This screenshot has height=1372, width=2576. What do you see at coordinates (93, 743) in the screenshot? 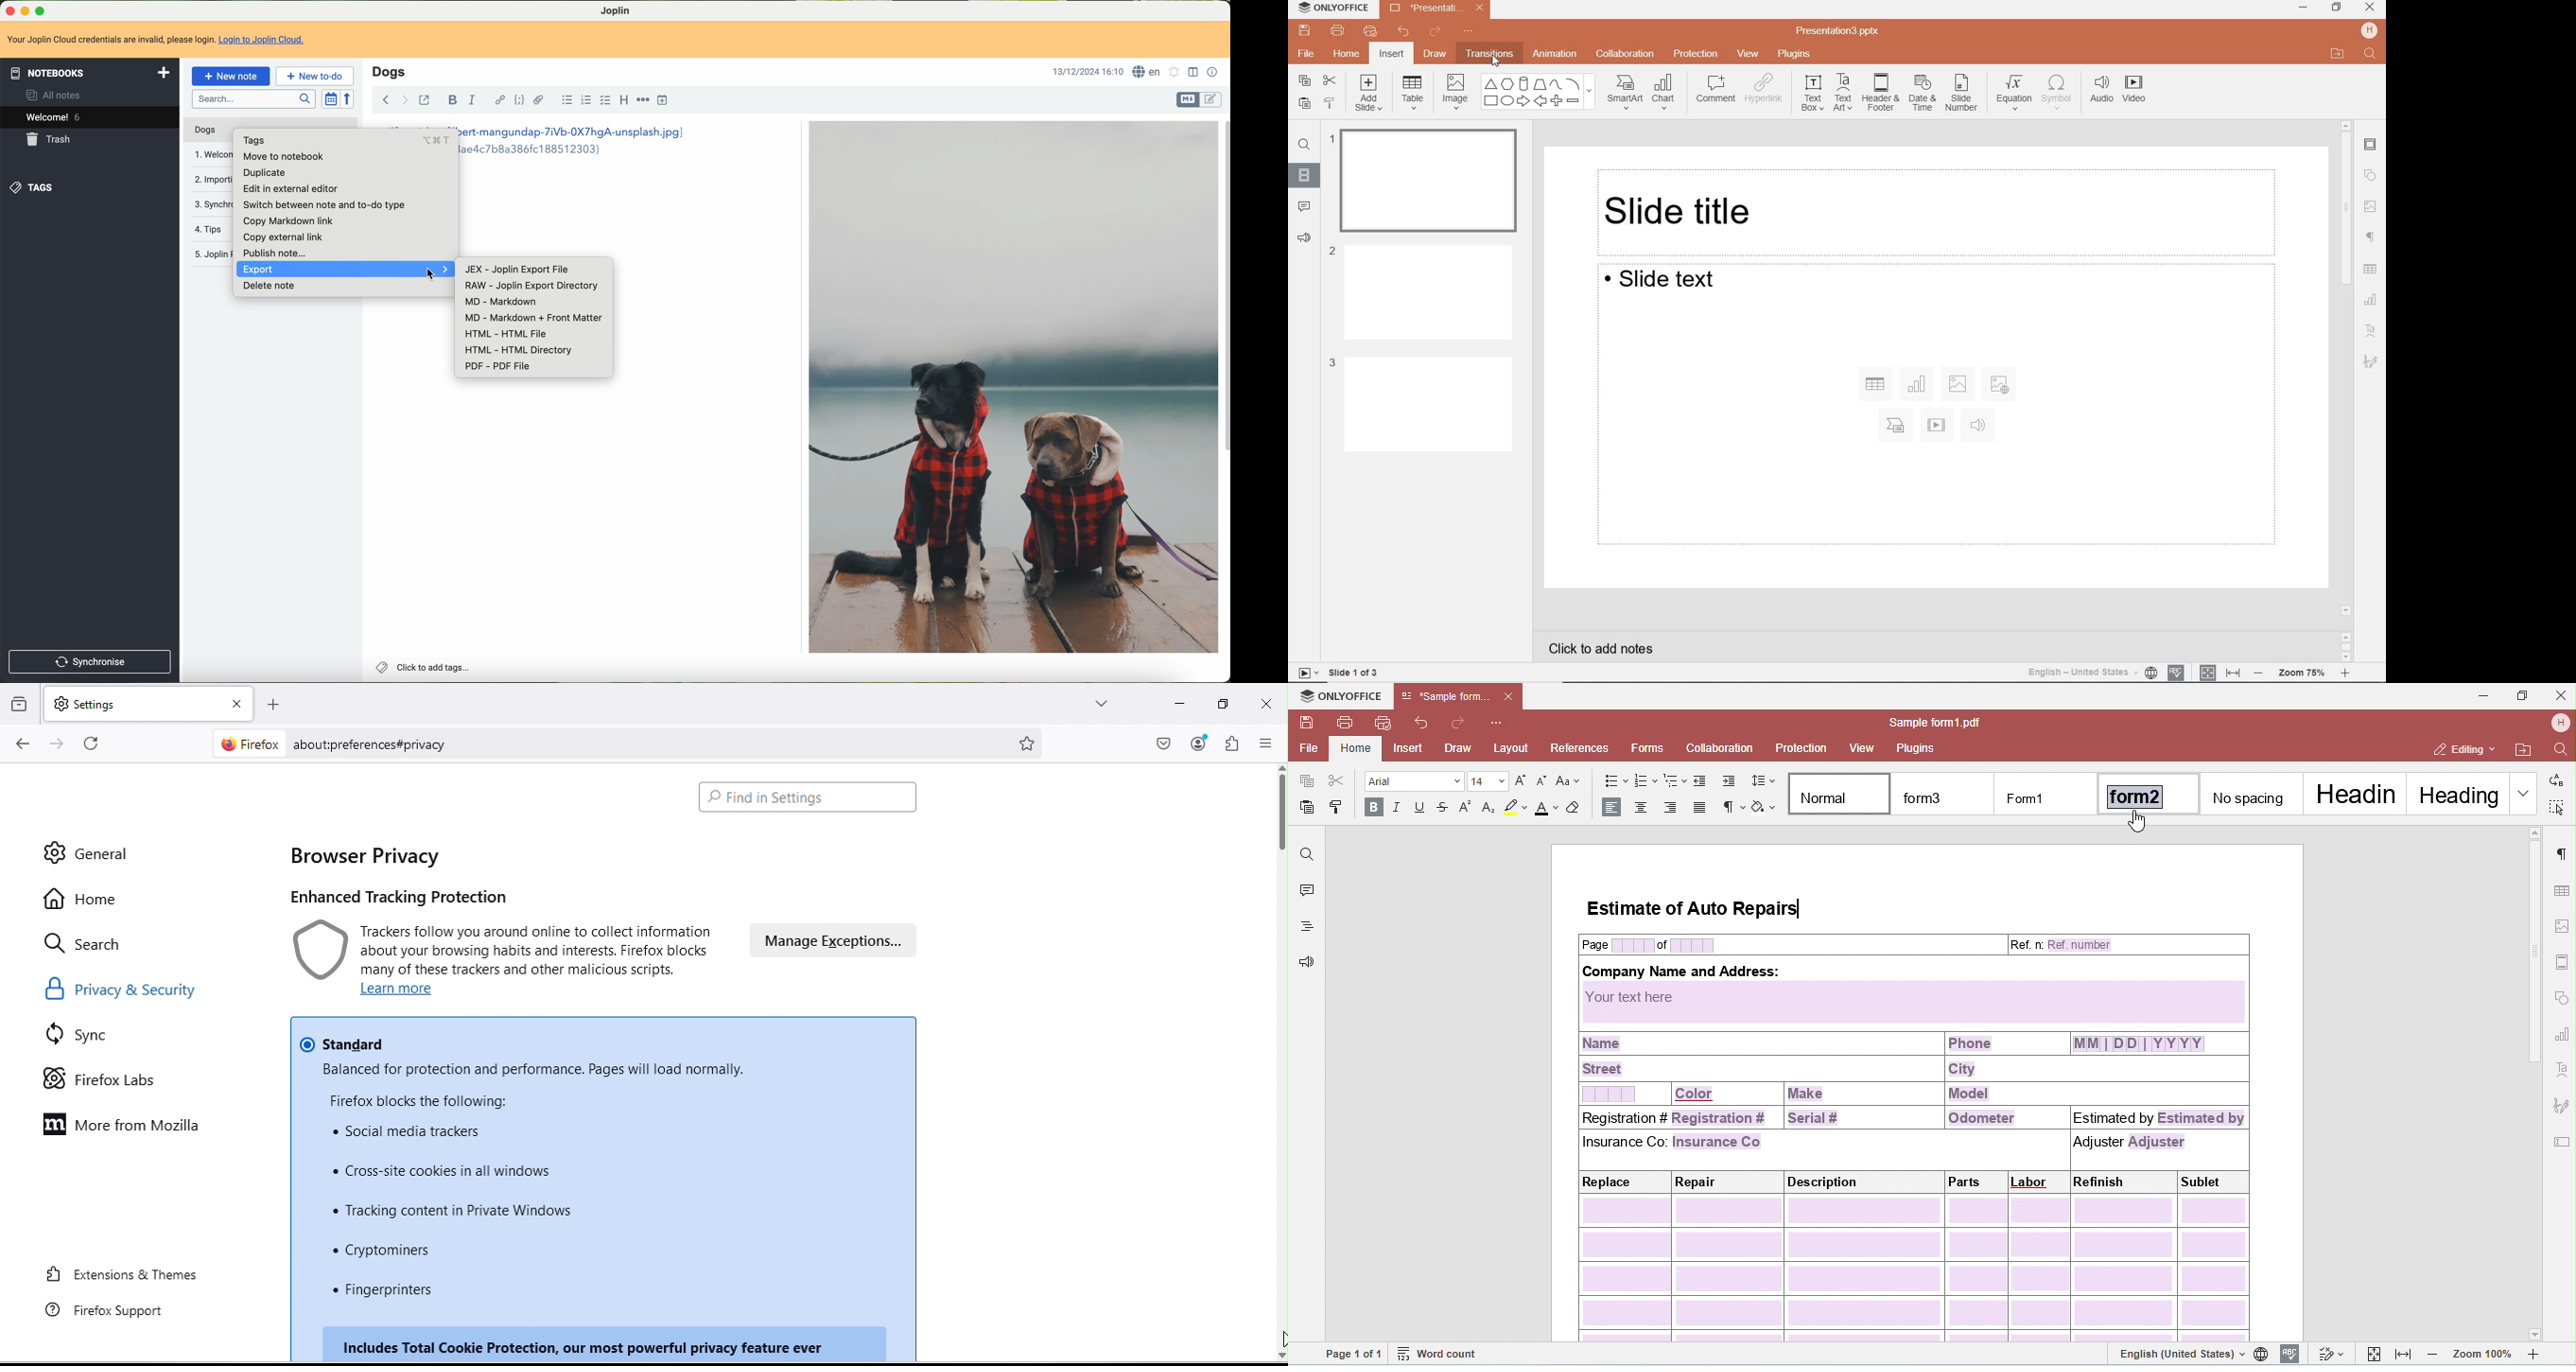
I see `Reload current page` at bounding box center [93, 743].